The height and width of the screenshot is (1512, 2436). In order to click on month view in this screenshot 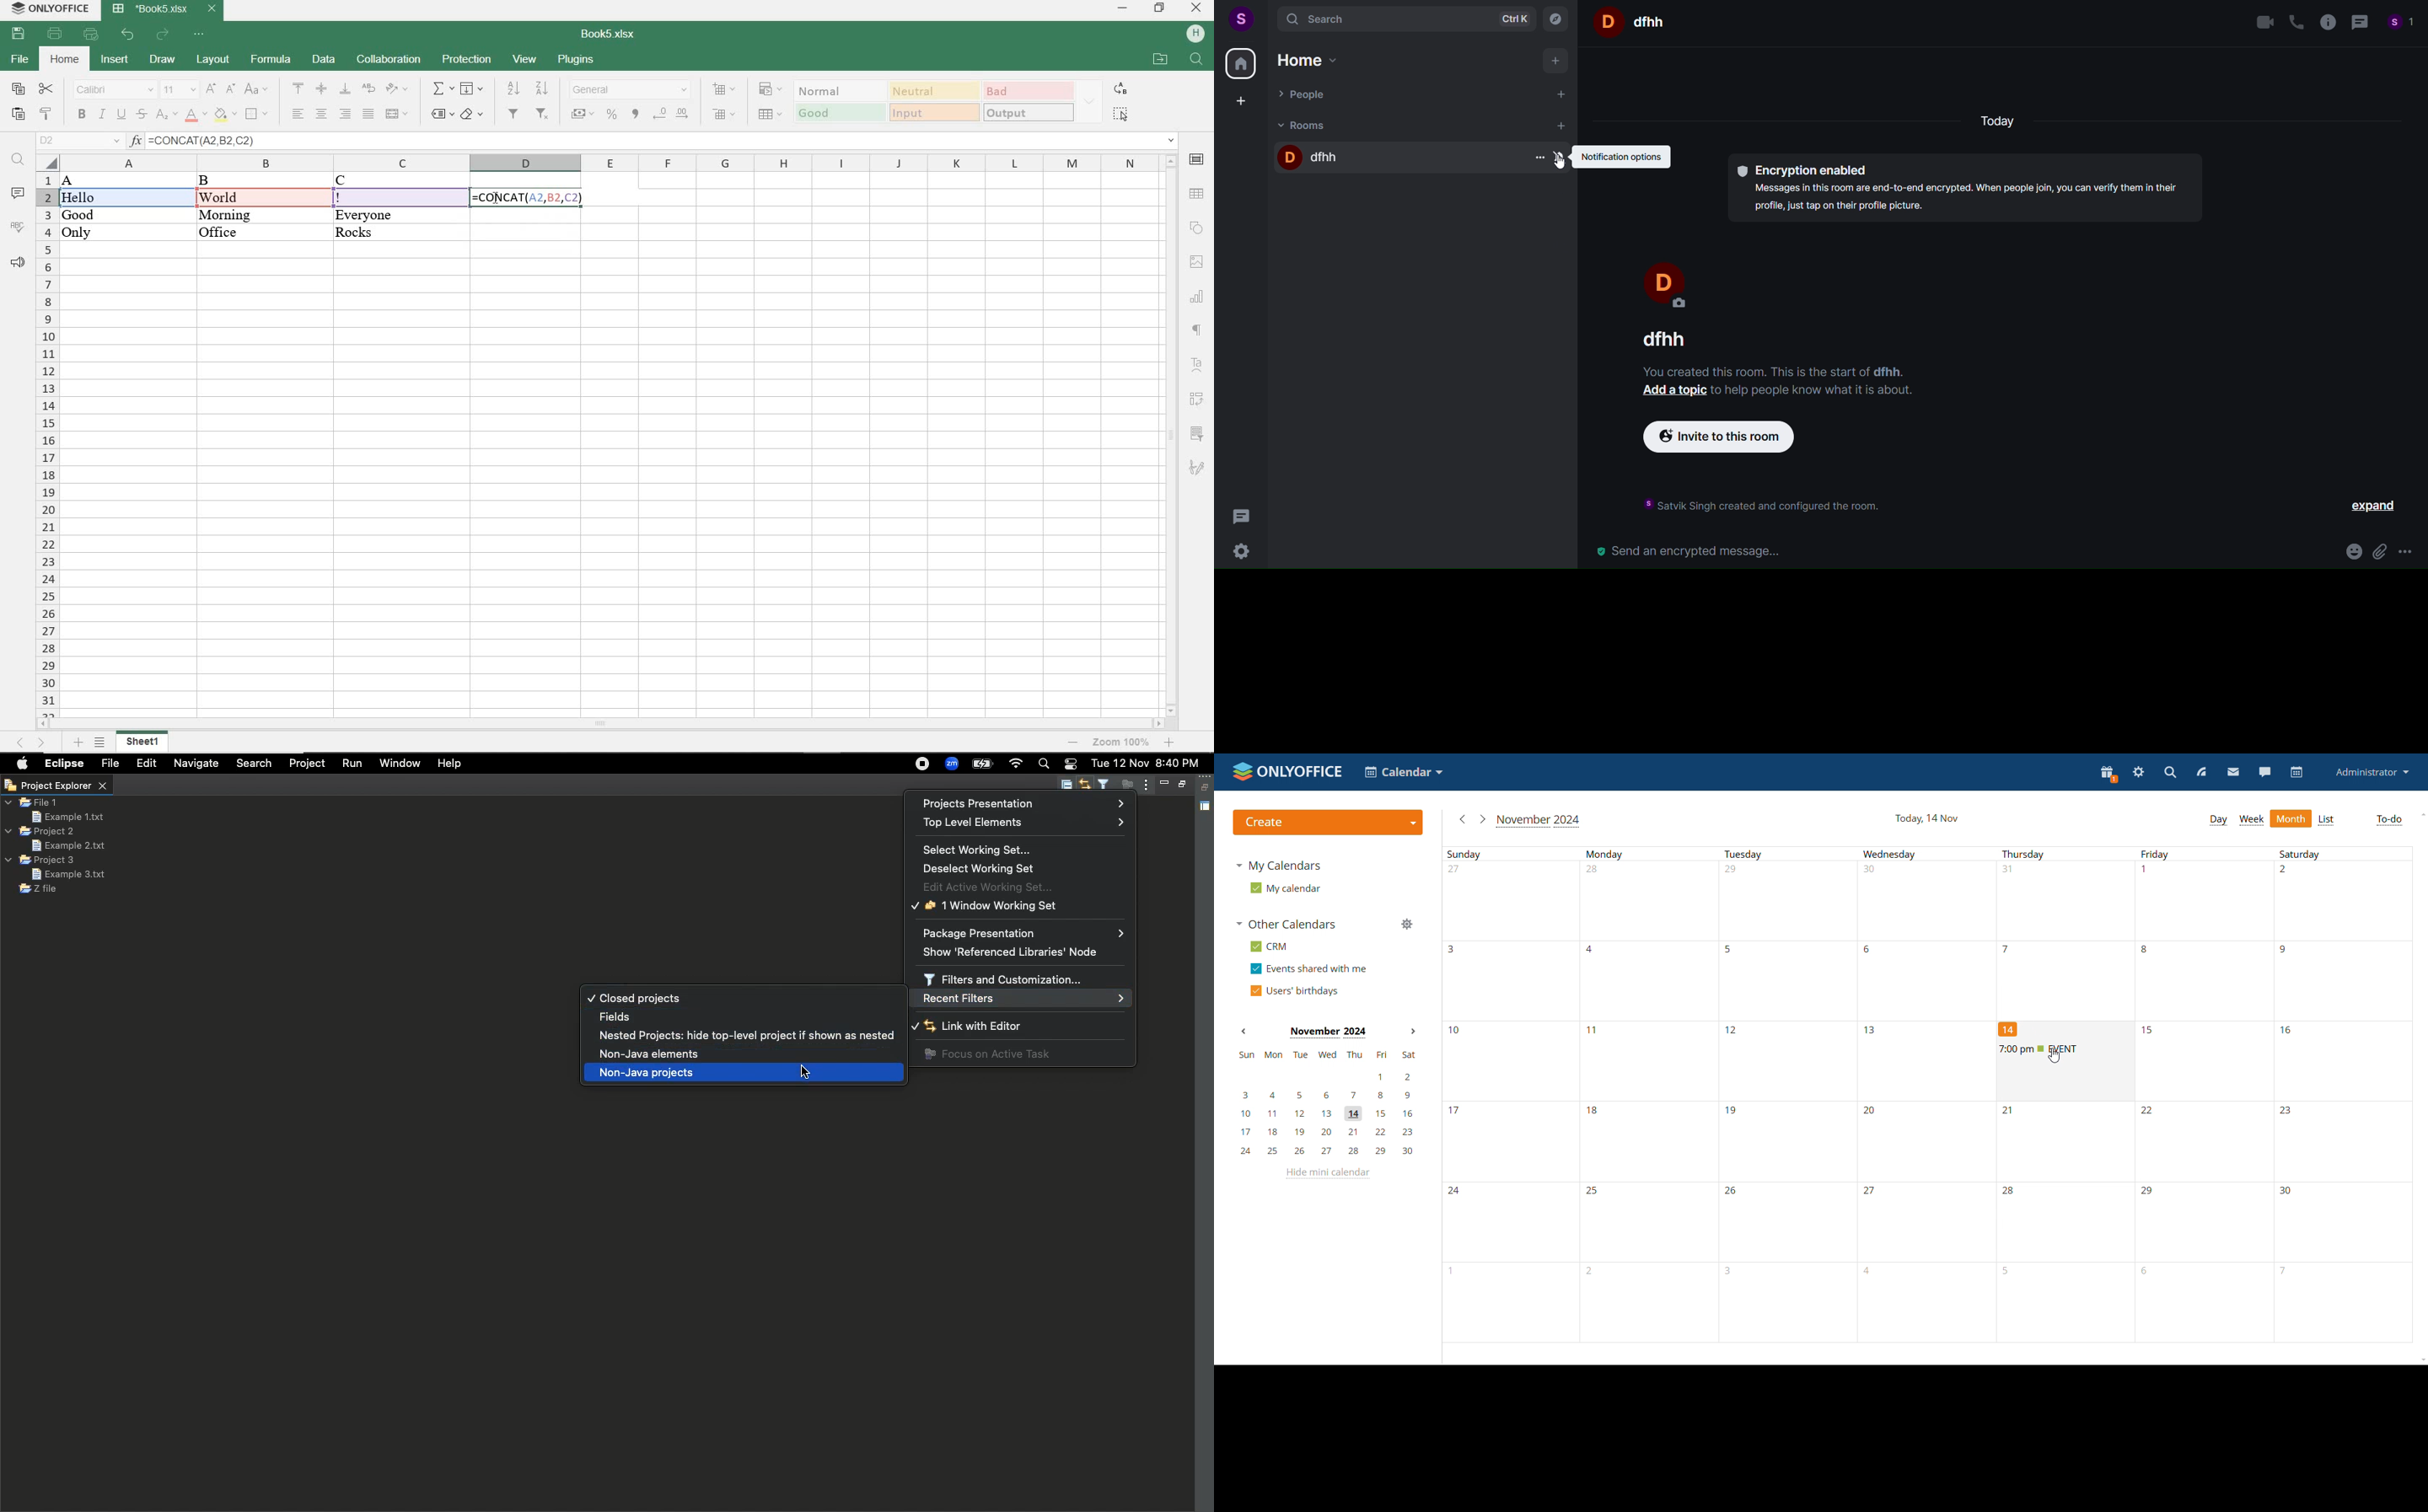, I will do `click(2290, 819)`.